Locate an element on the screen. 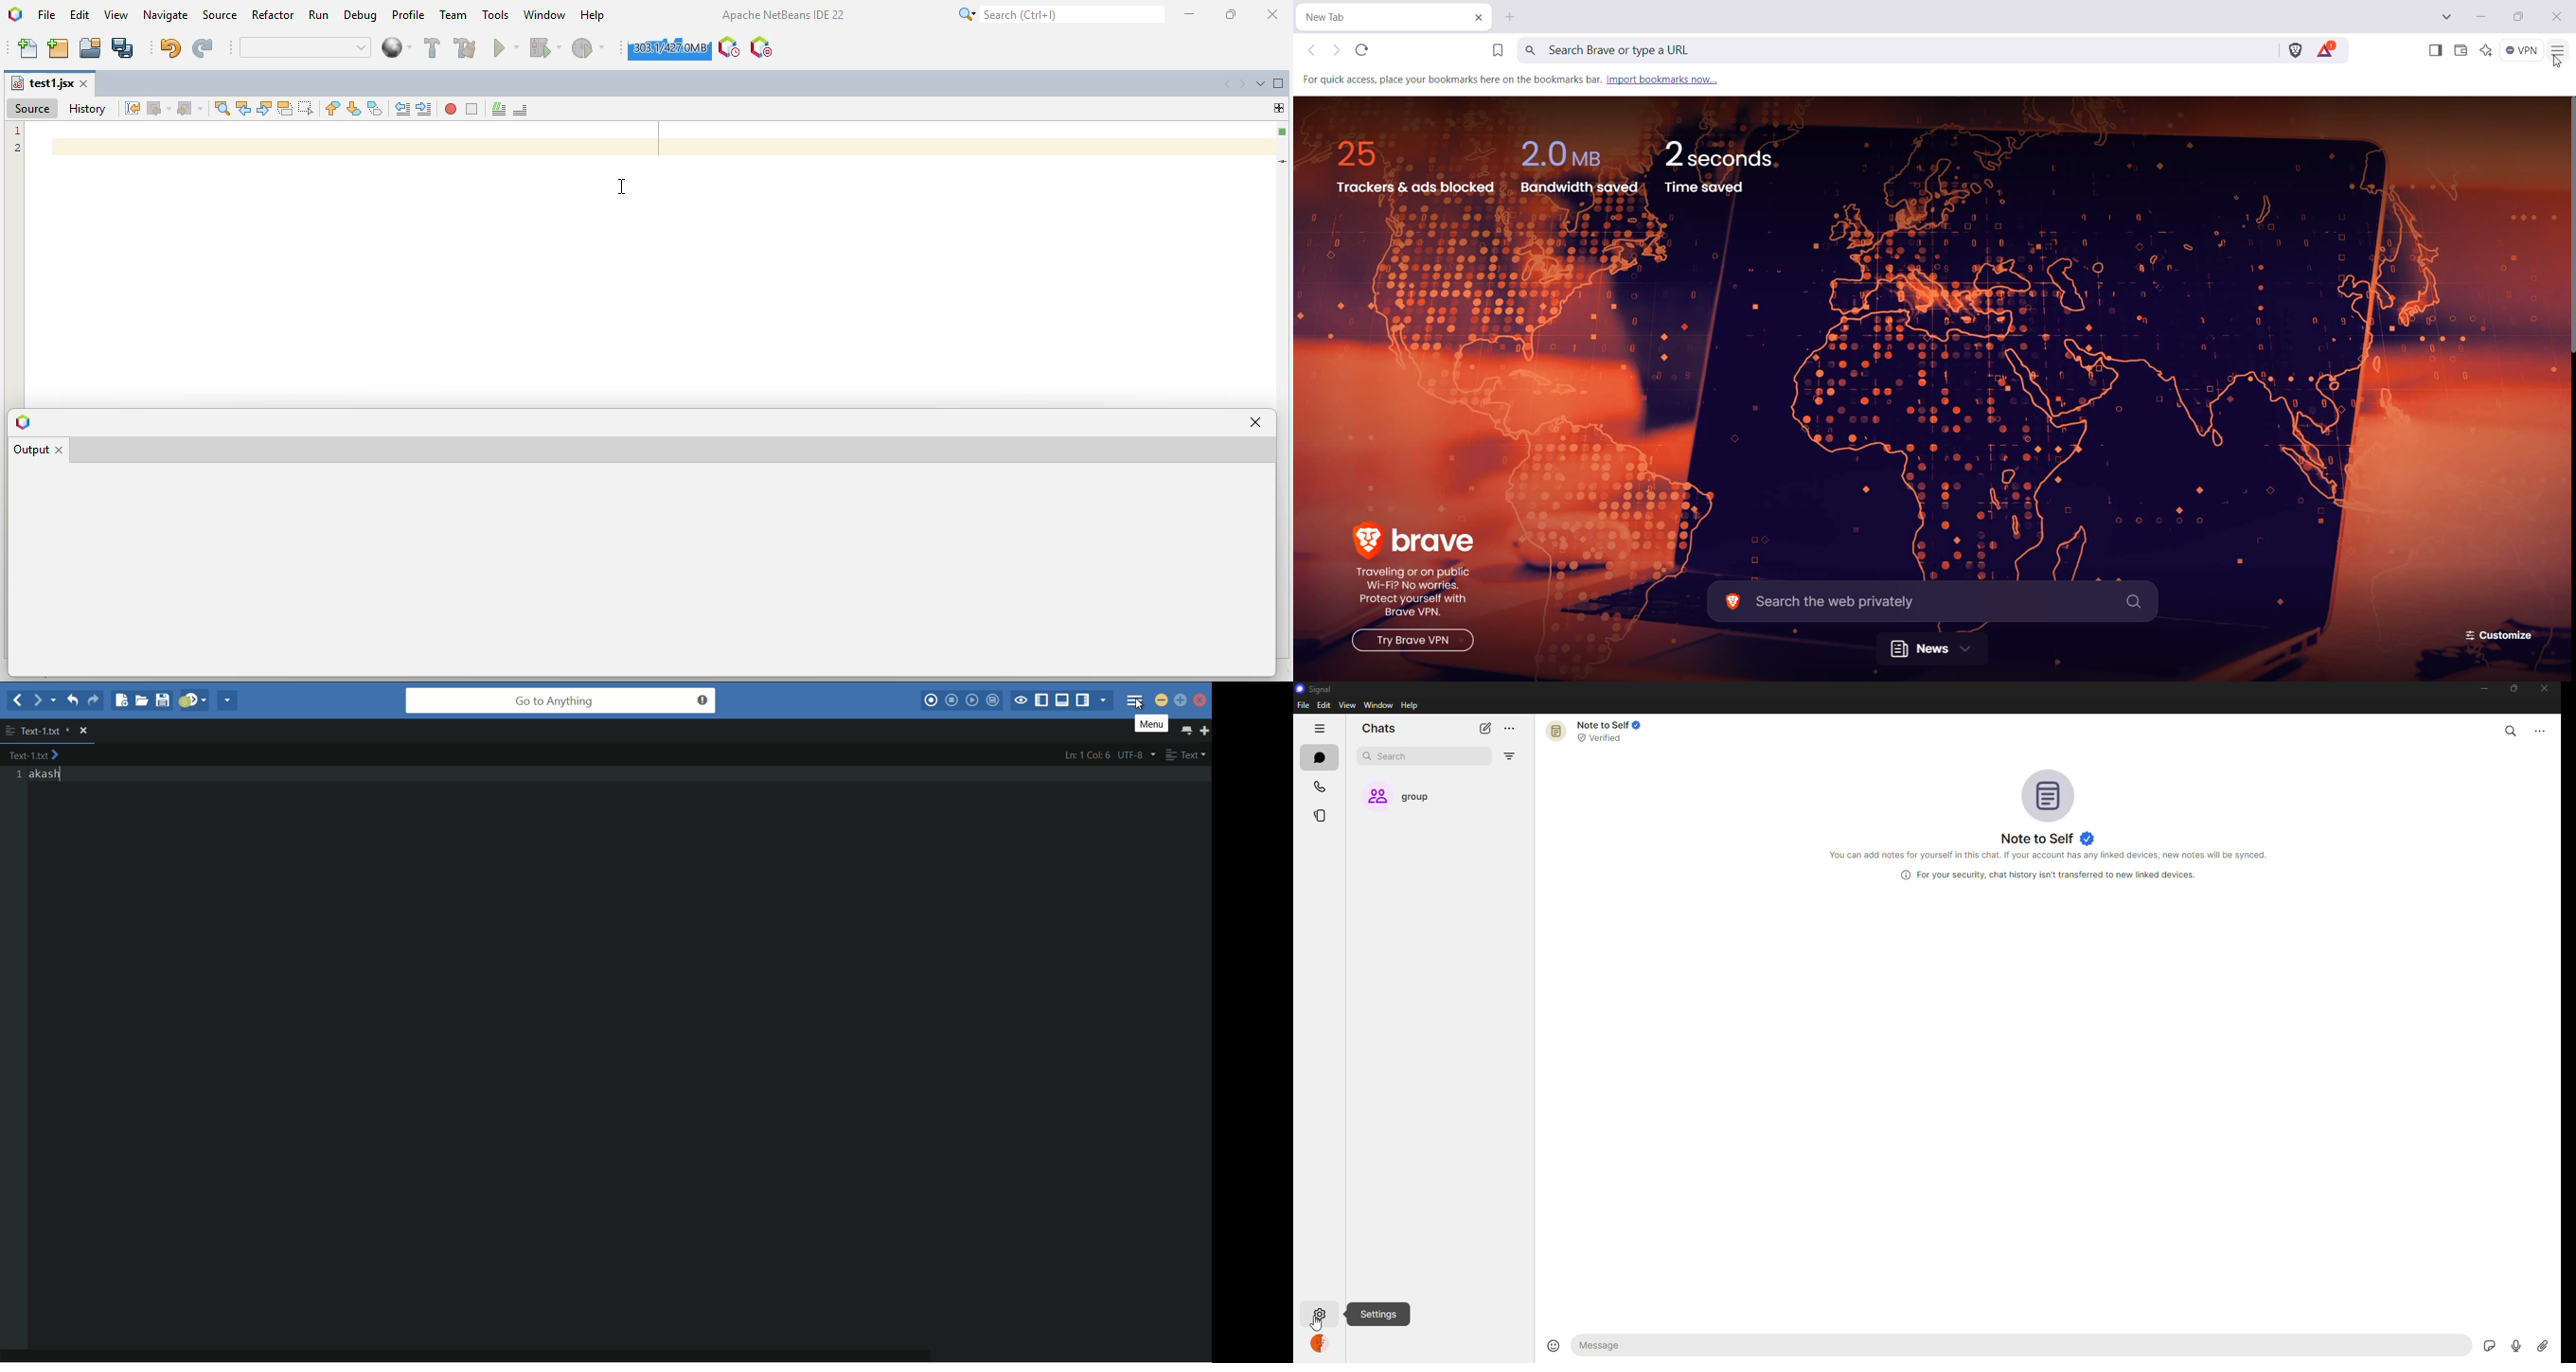  for quick access place your bookmarks here on the bookmark bar. import bookmark now is located at coordinates (1532, 80).